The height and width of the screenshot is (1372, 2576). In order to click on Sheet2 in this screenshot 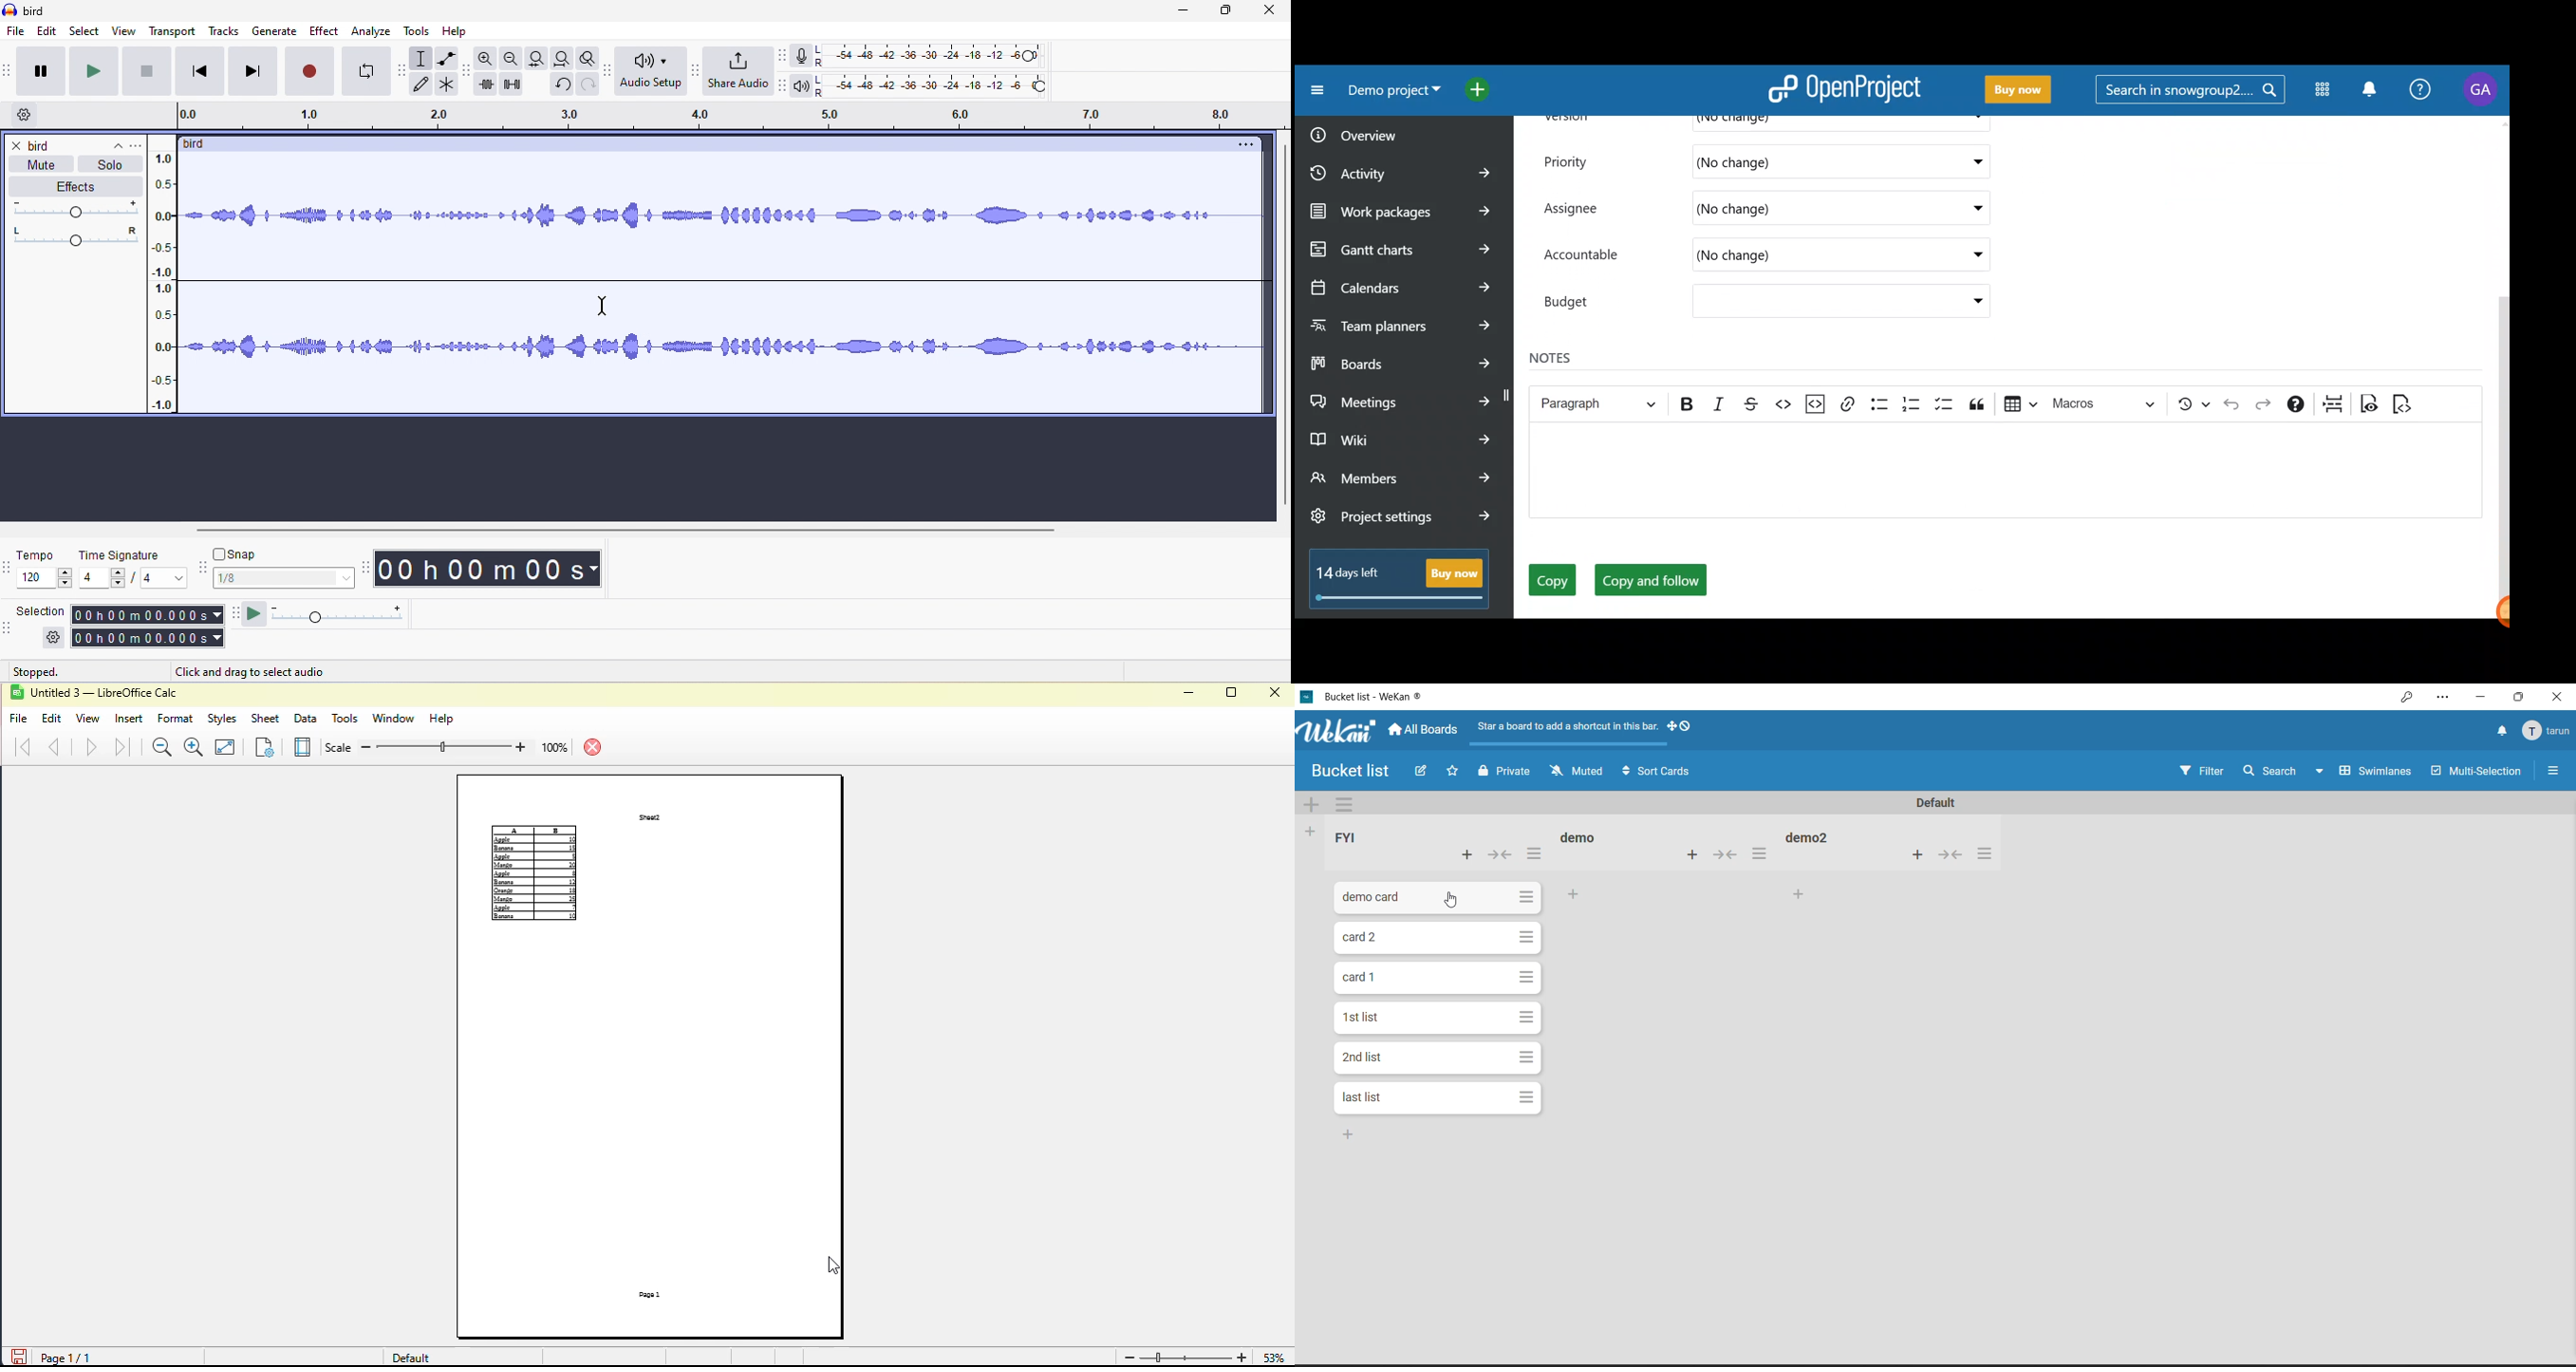, I will do `click(650, 817)`.